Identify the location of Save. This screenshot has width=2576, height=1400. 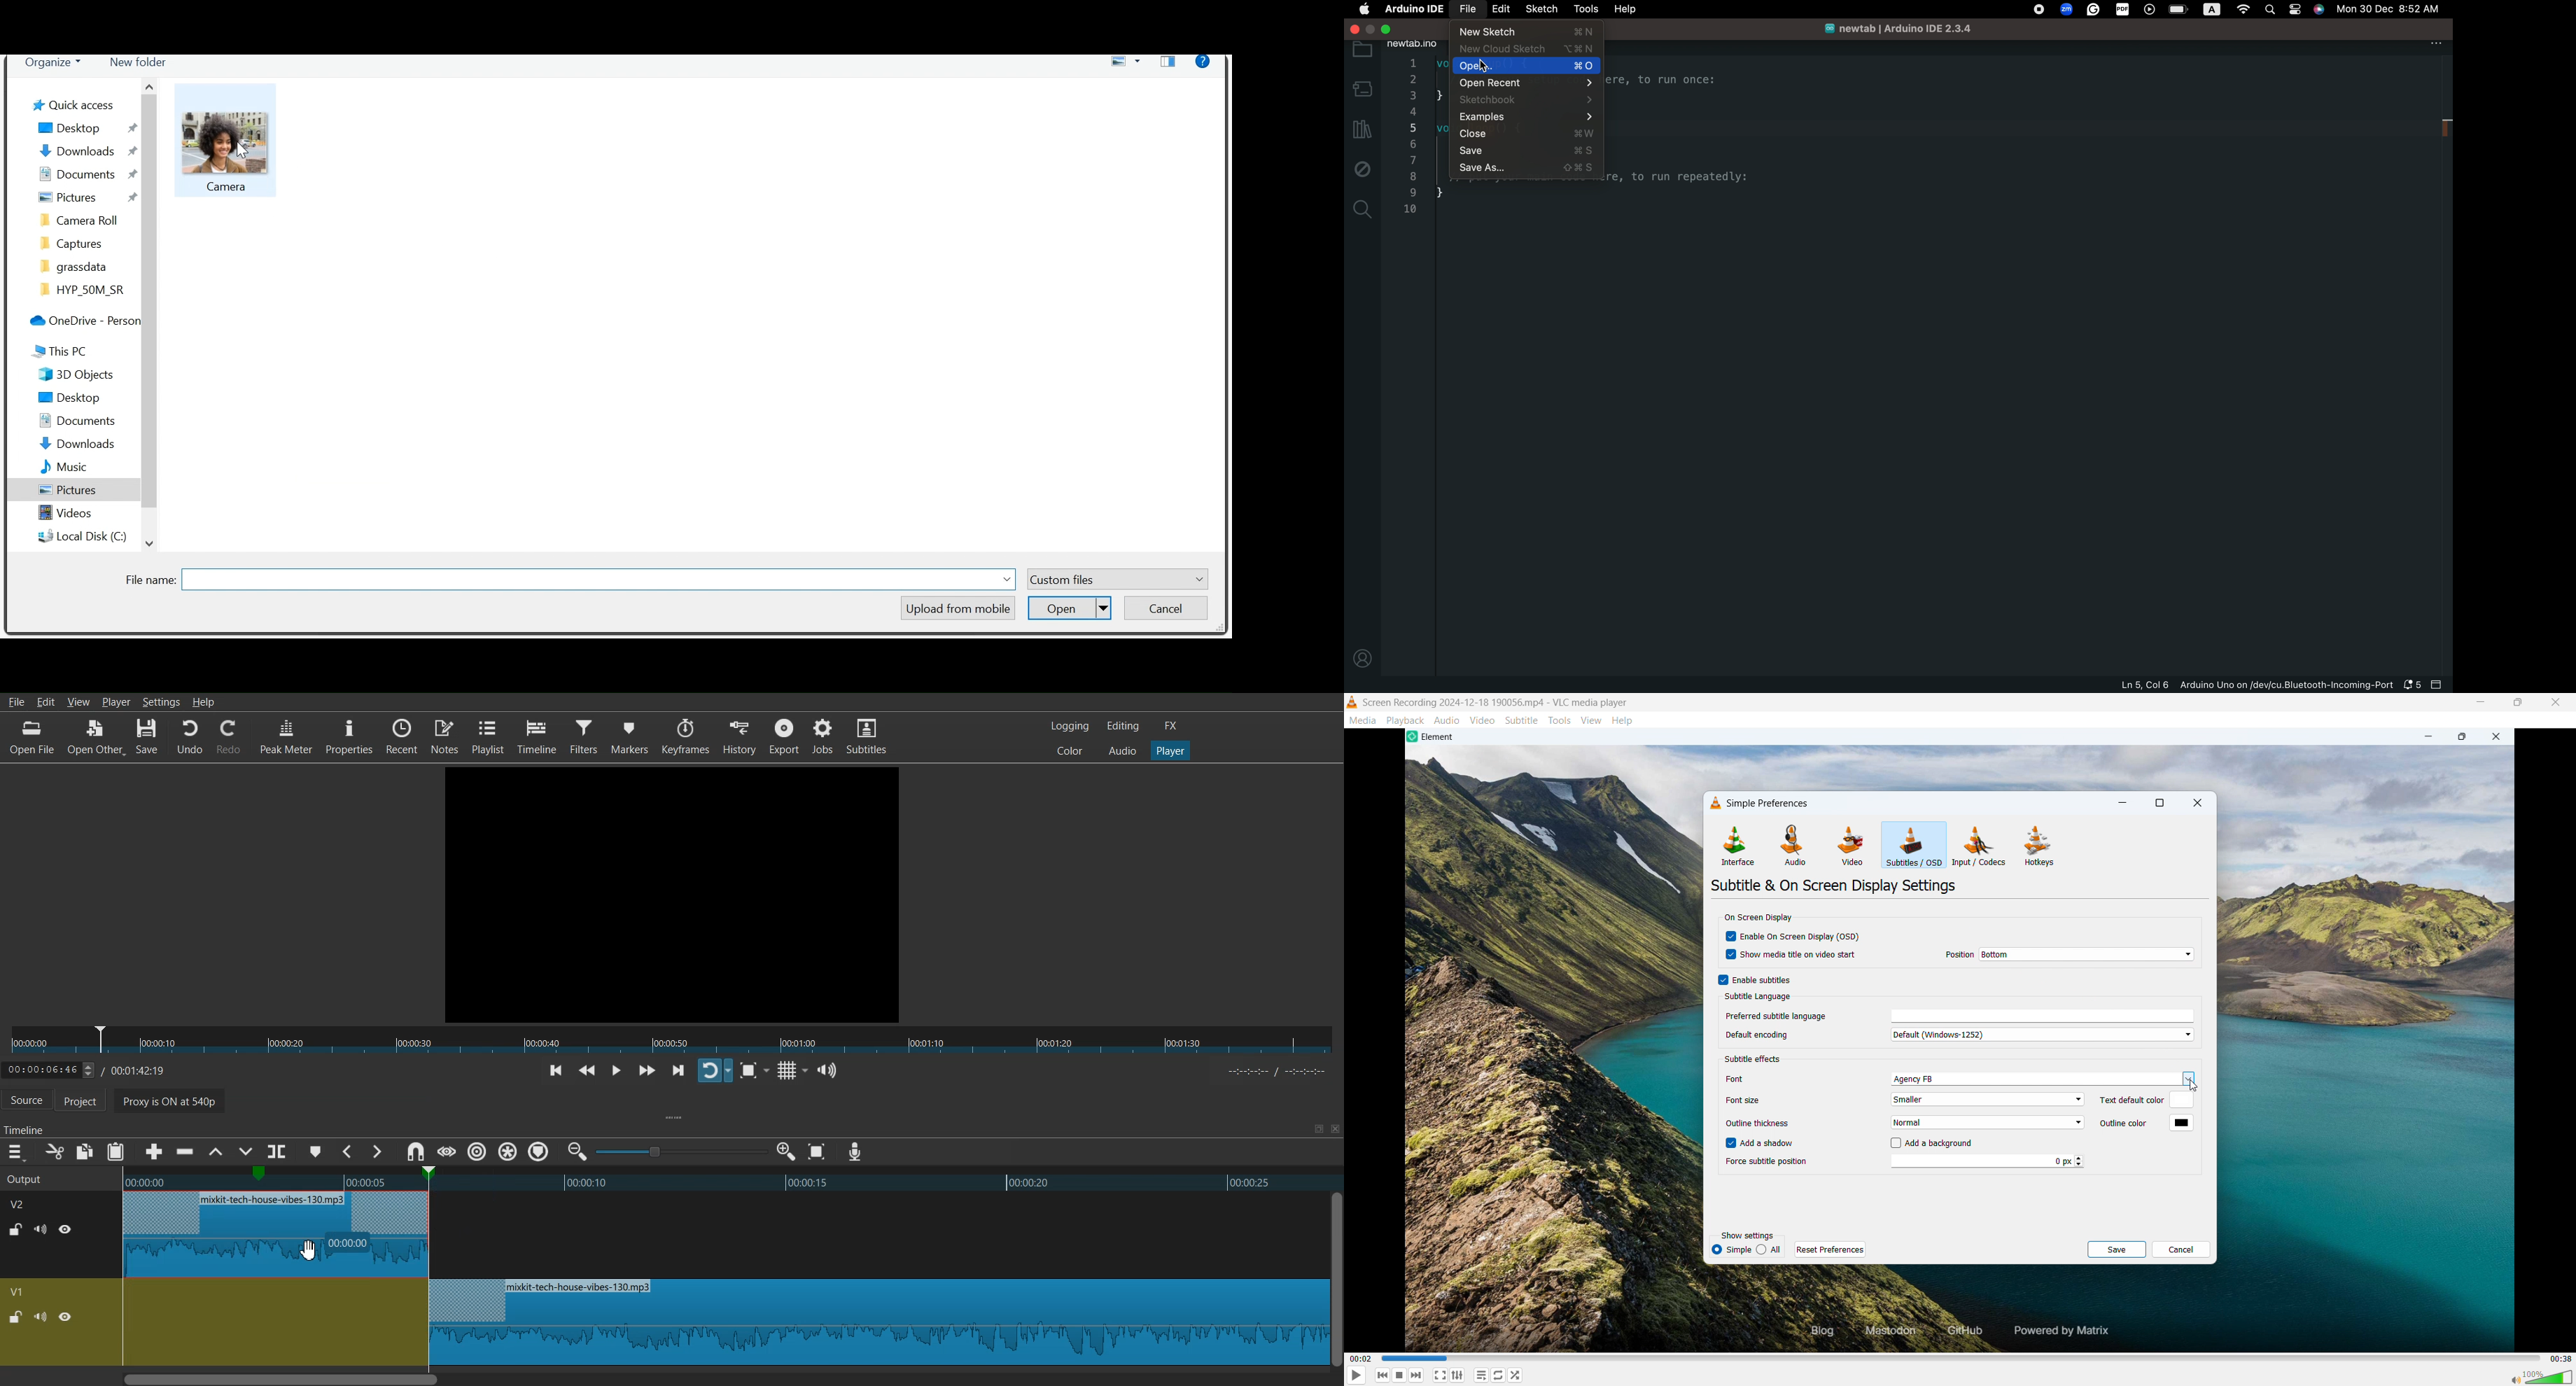
(148, 737).